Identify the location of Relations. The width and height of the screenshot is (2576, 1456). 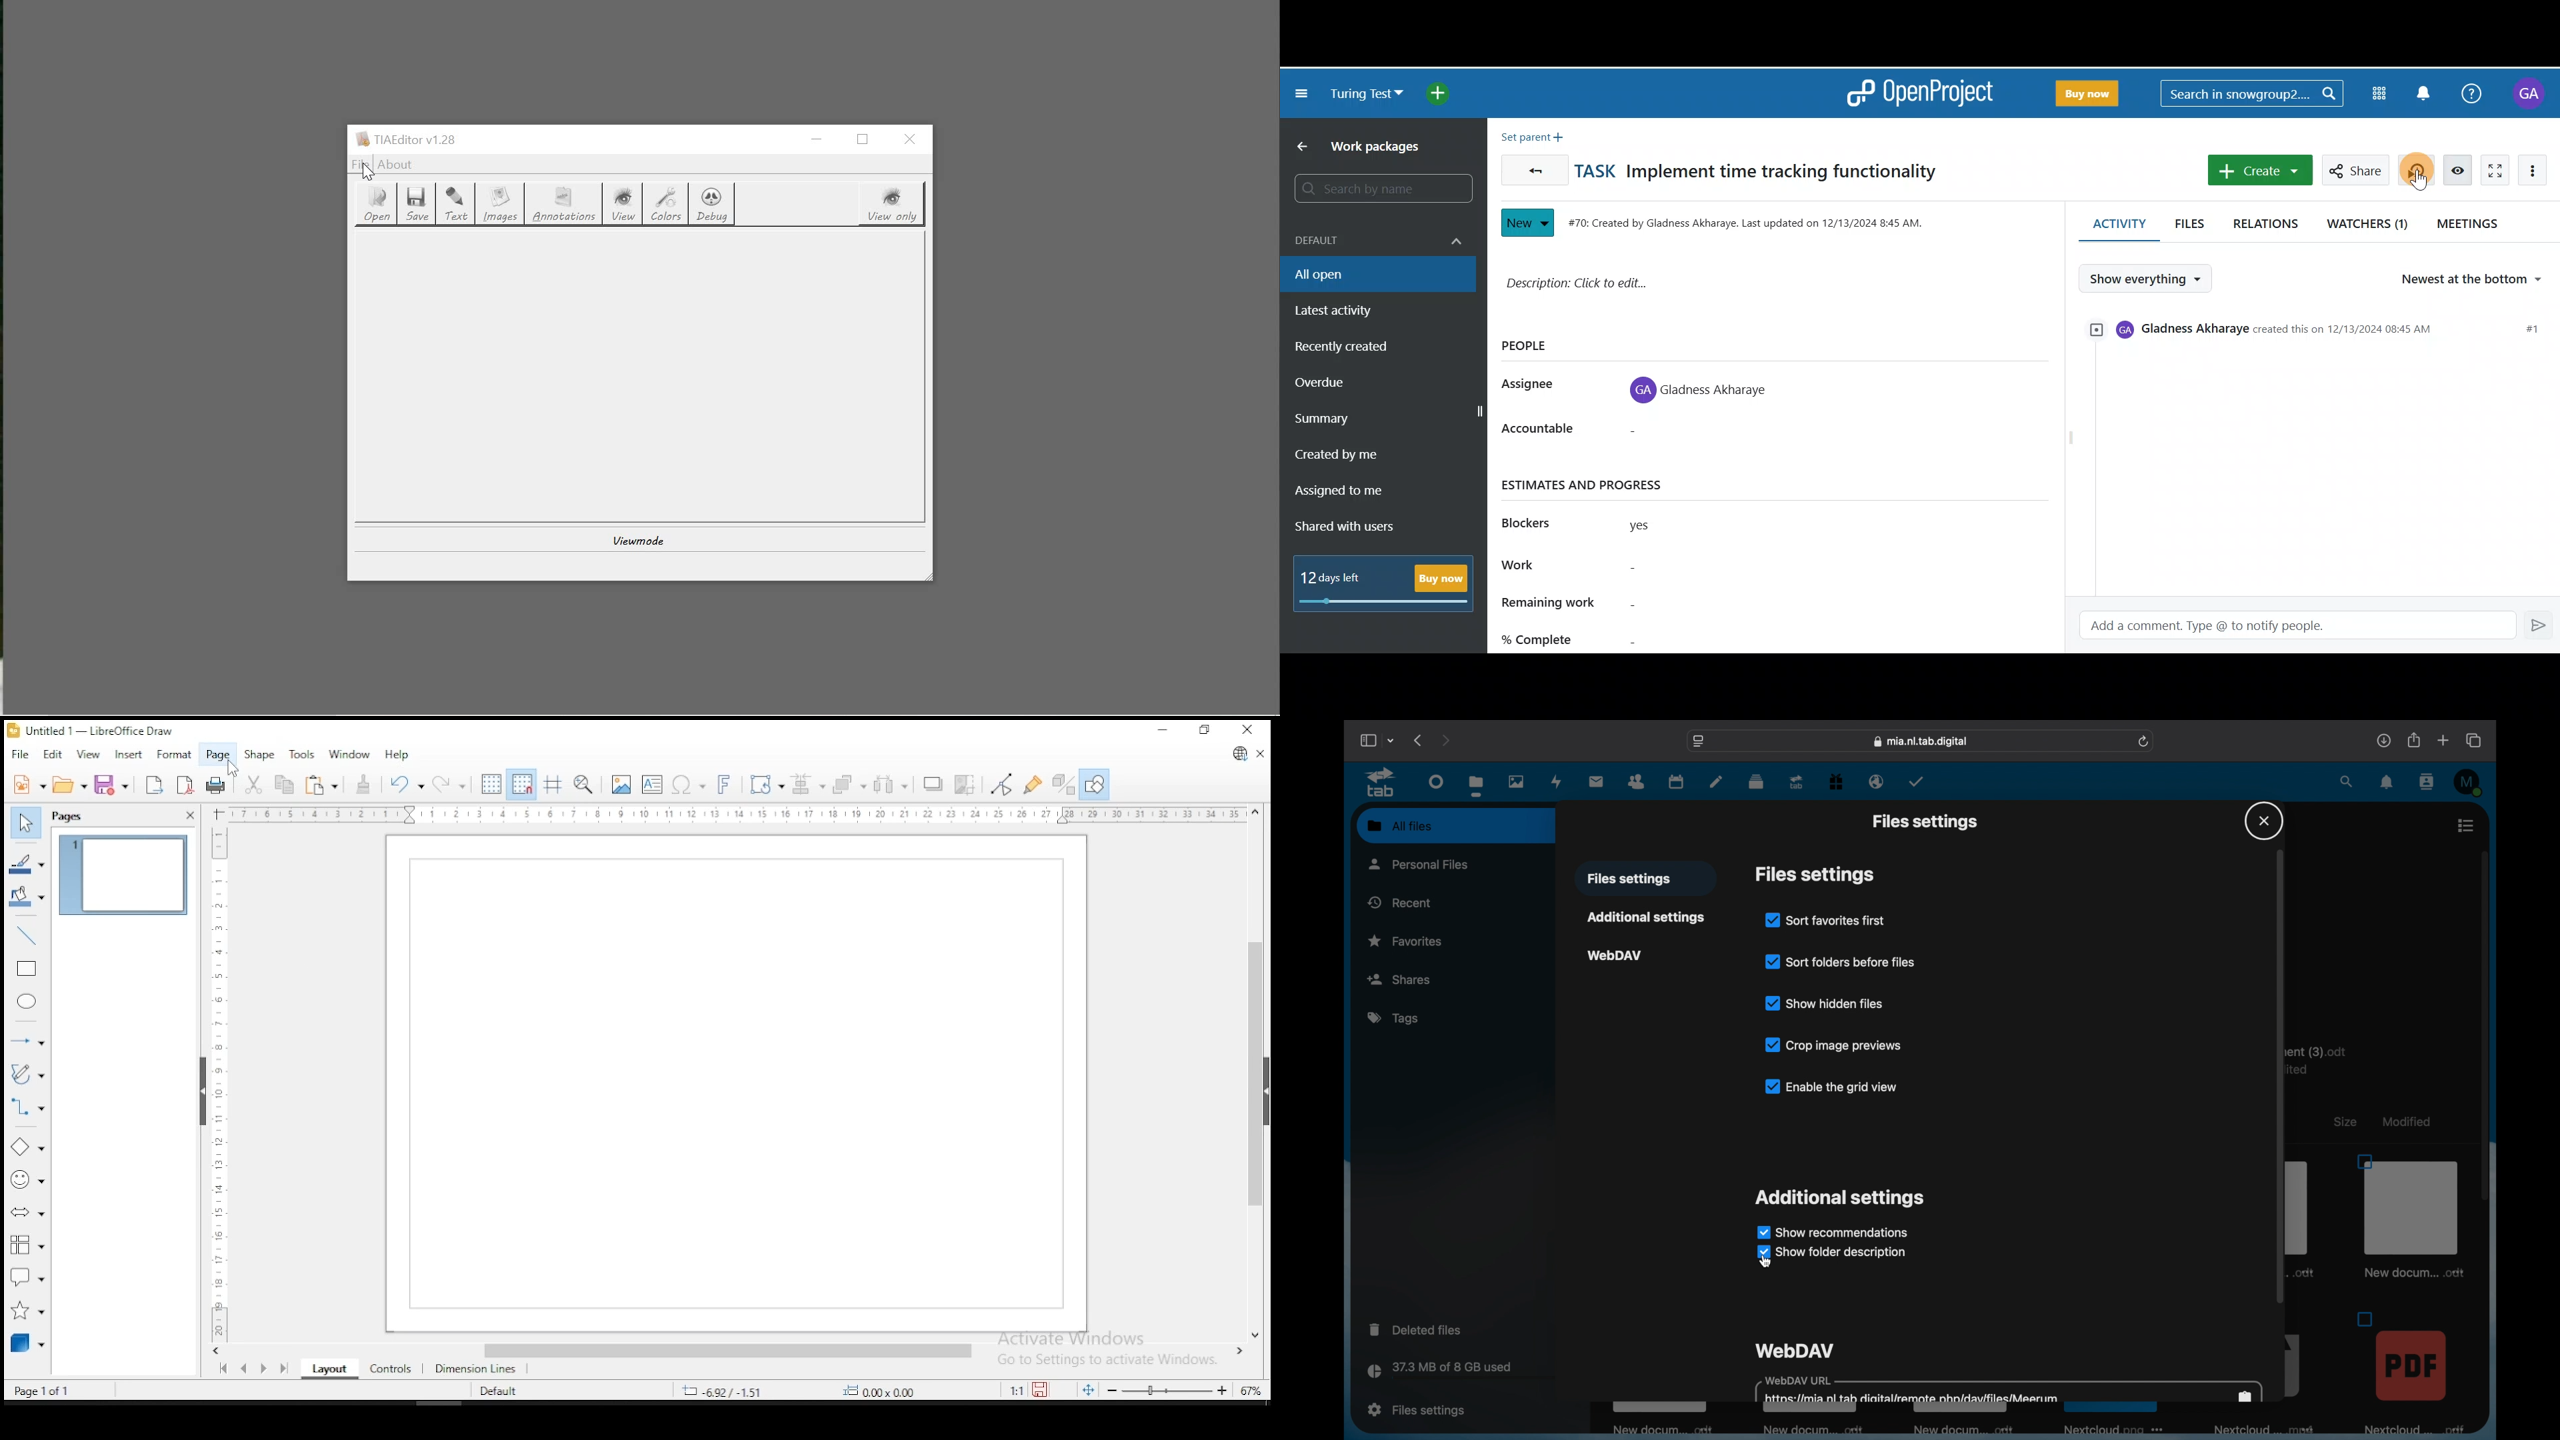
(2269, 221).